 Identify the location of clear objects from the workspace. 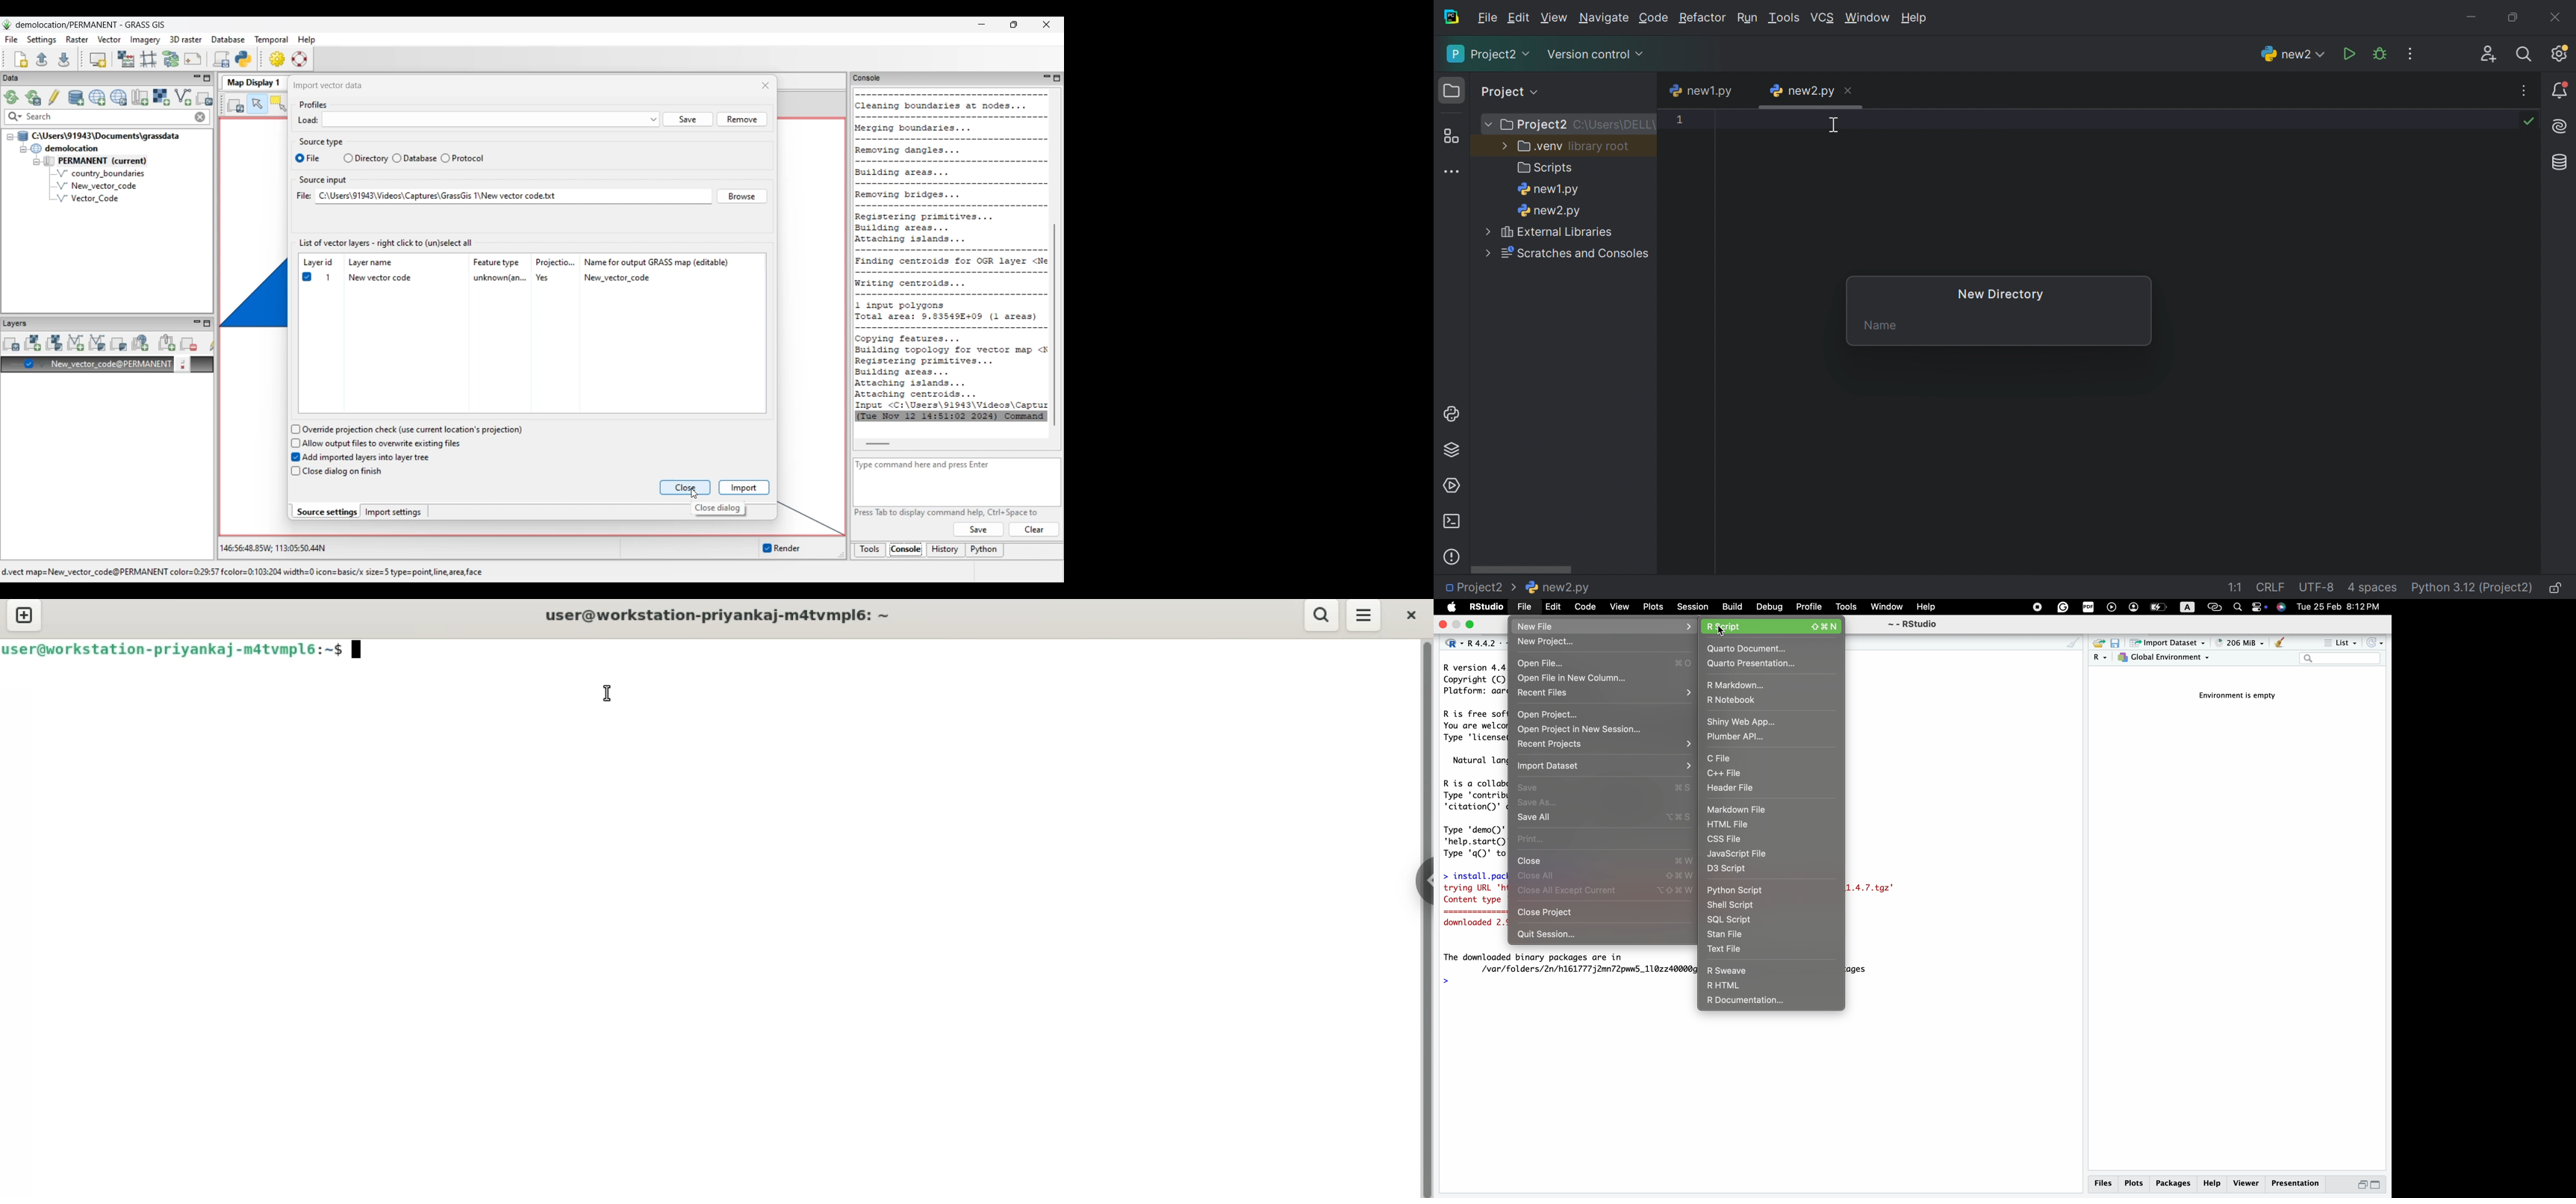
(2279, 644).